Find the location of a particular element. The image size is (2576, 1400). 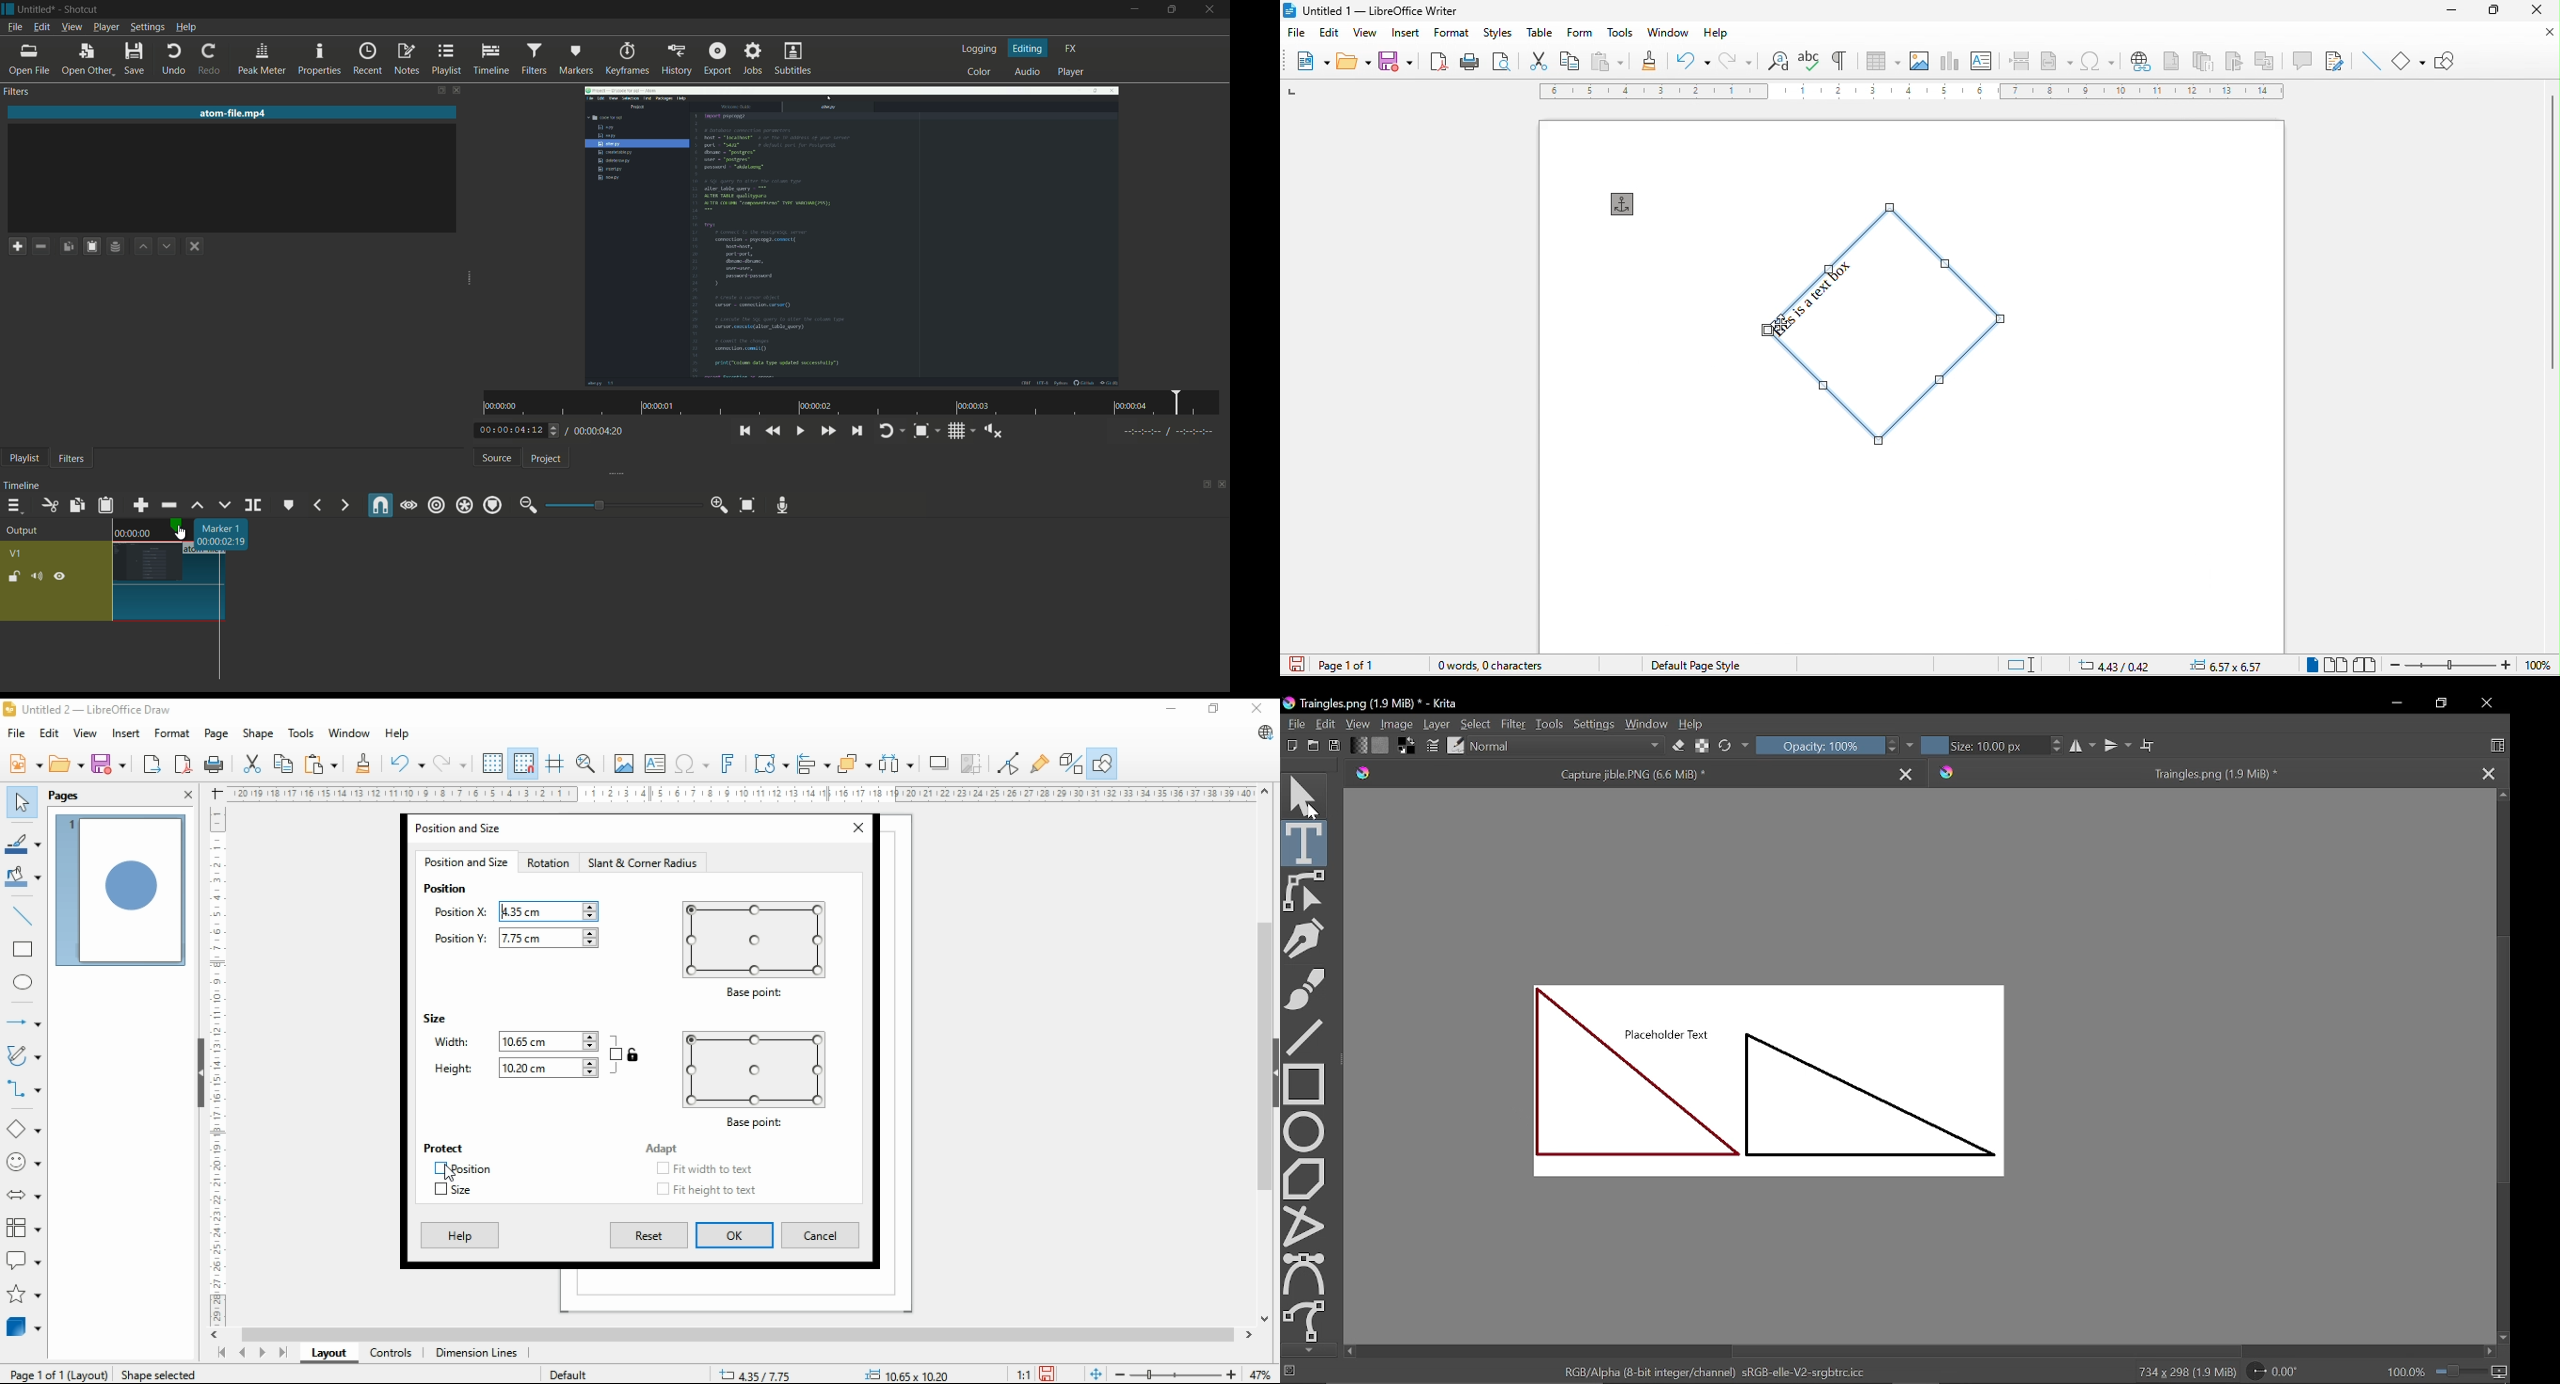

maximize is located at coordinates (2493, 9).